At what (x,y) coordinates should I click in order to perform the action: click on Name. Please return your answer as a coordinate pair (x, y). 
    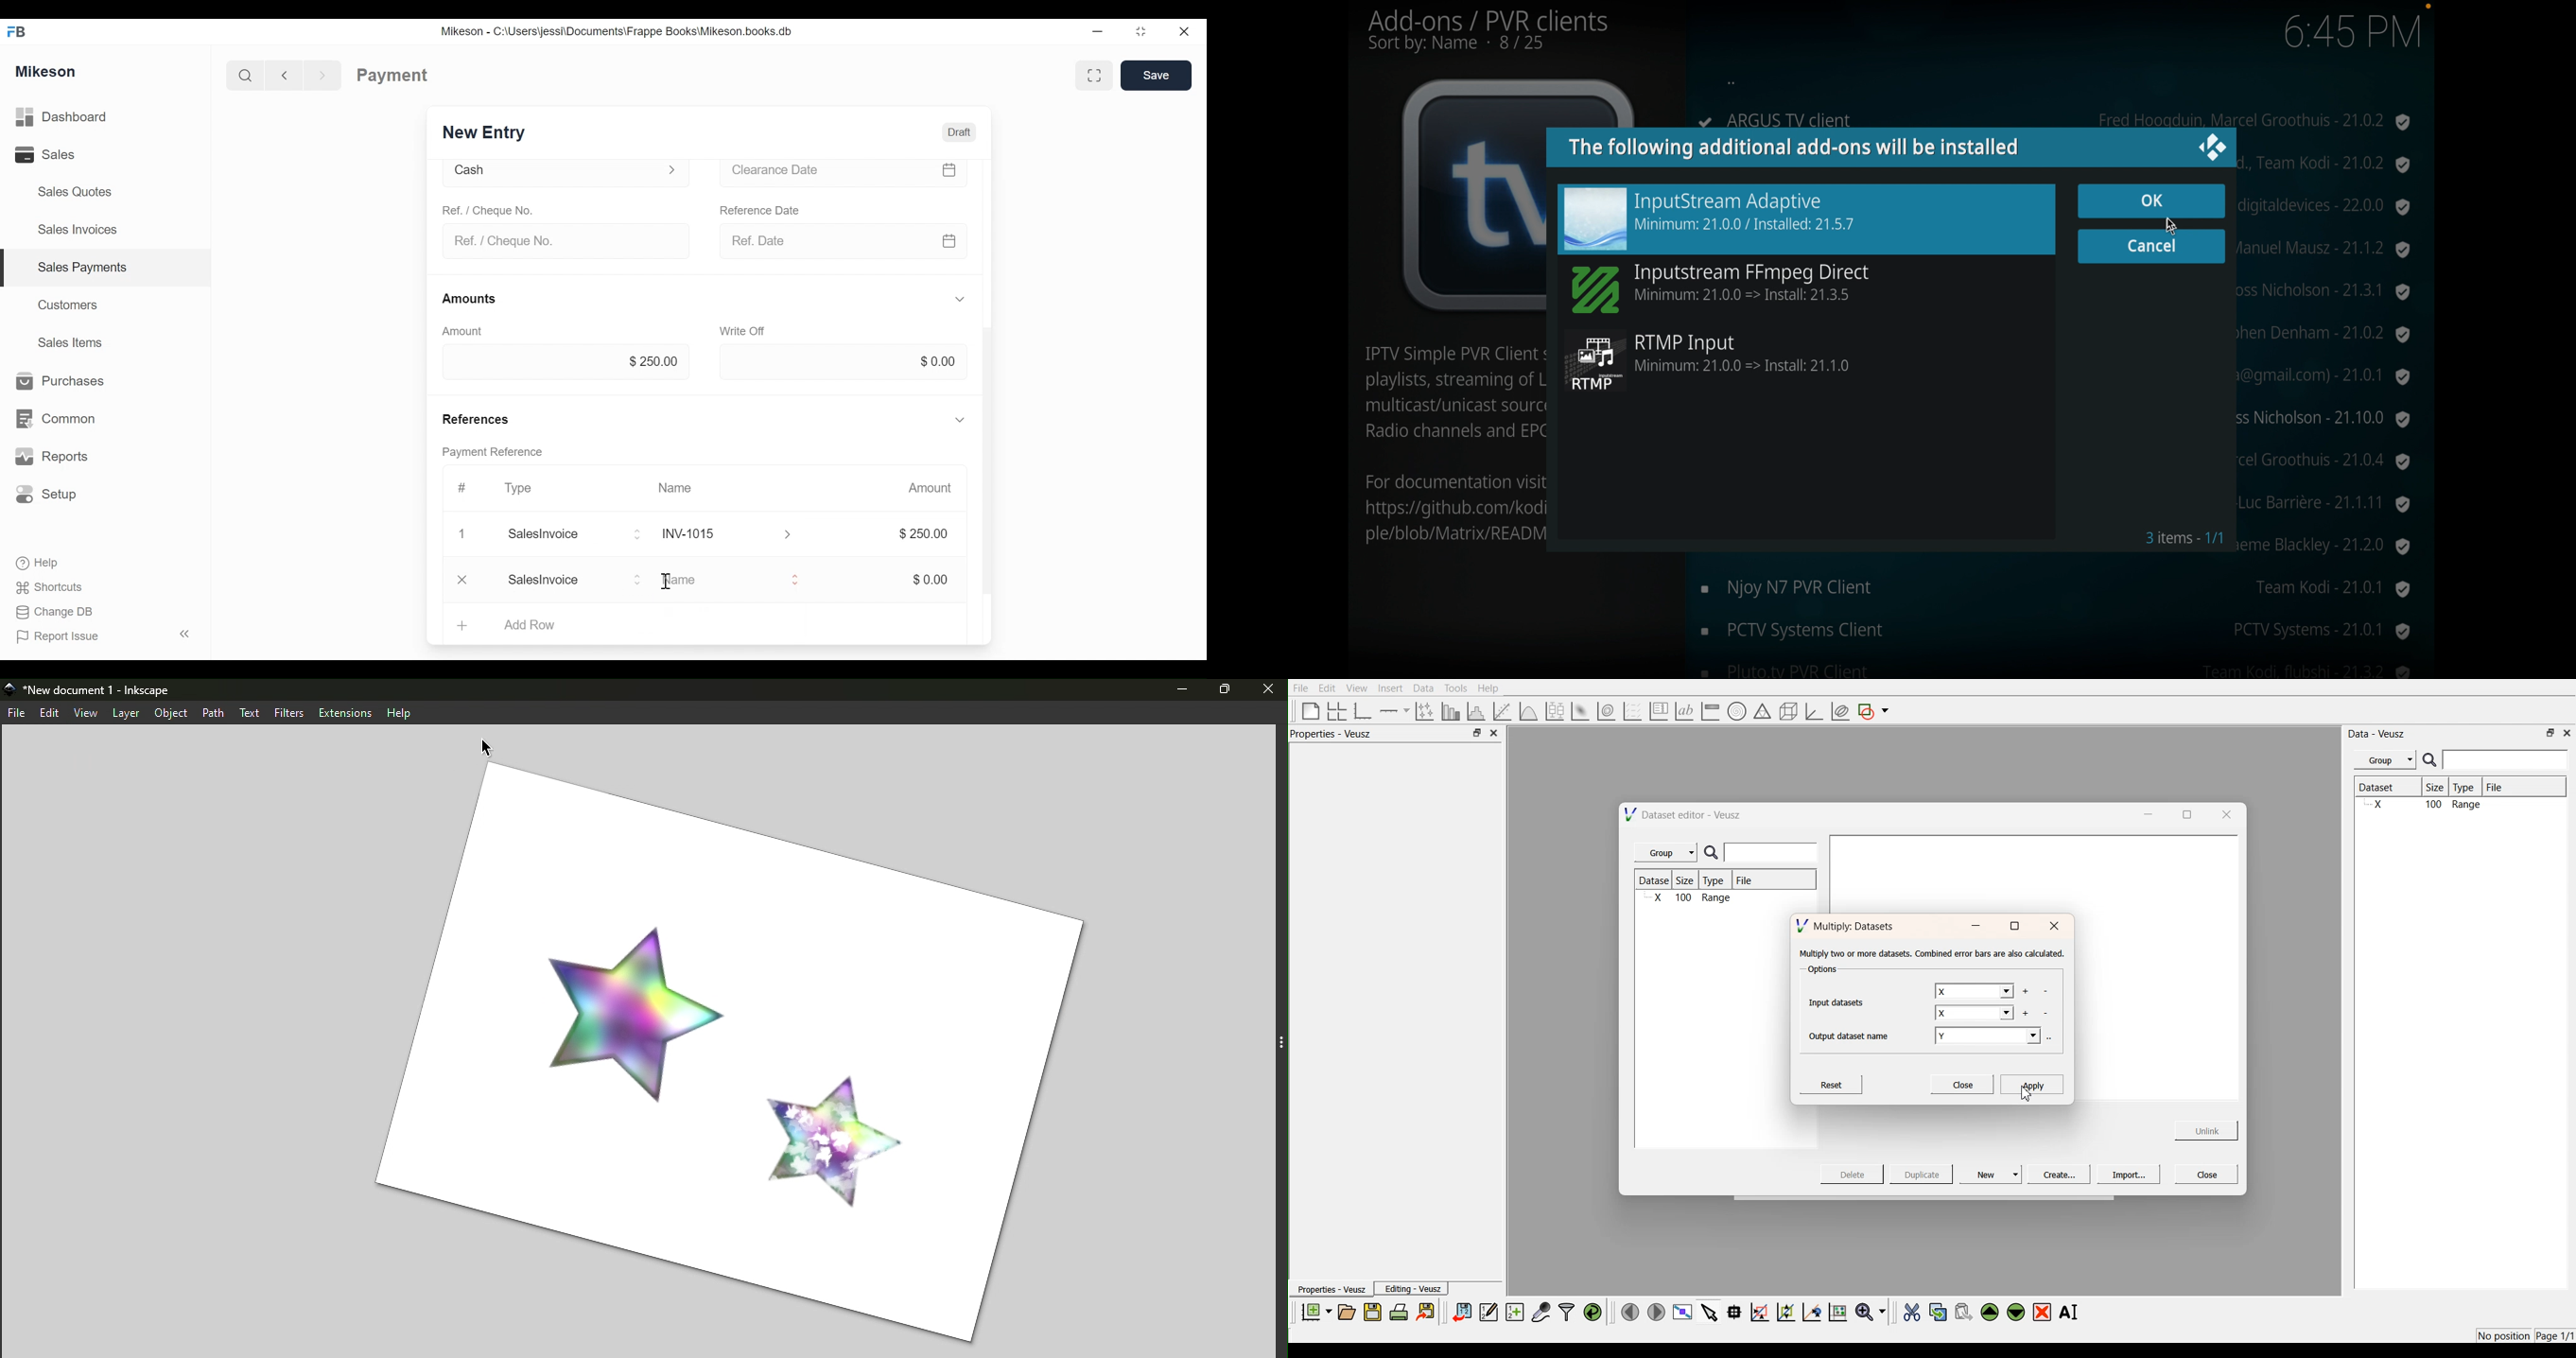
    Looking at the image, I should click on (678, 488).